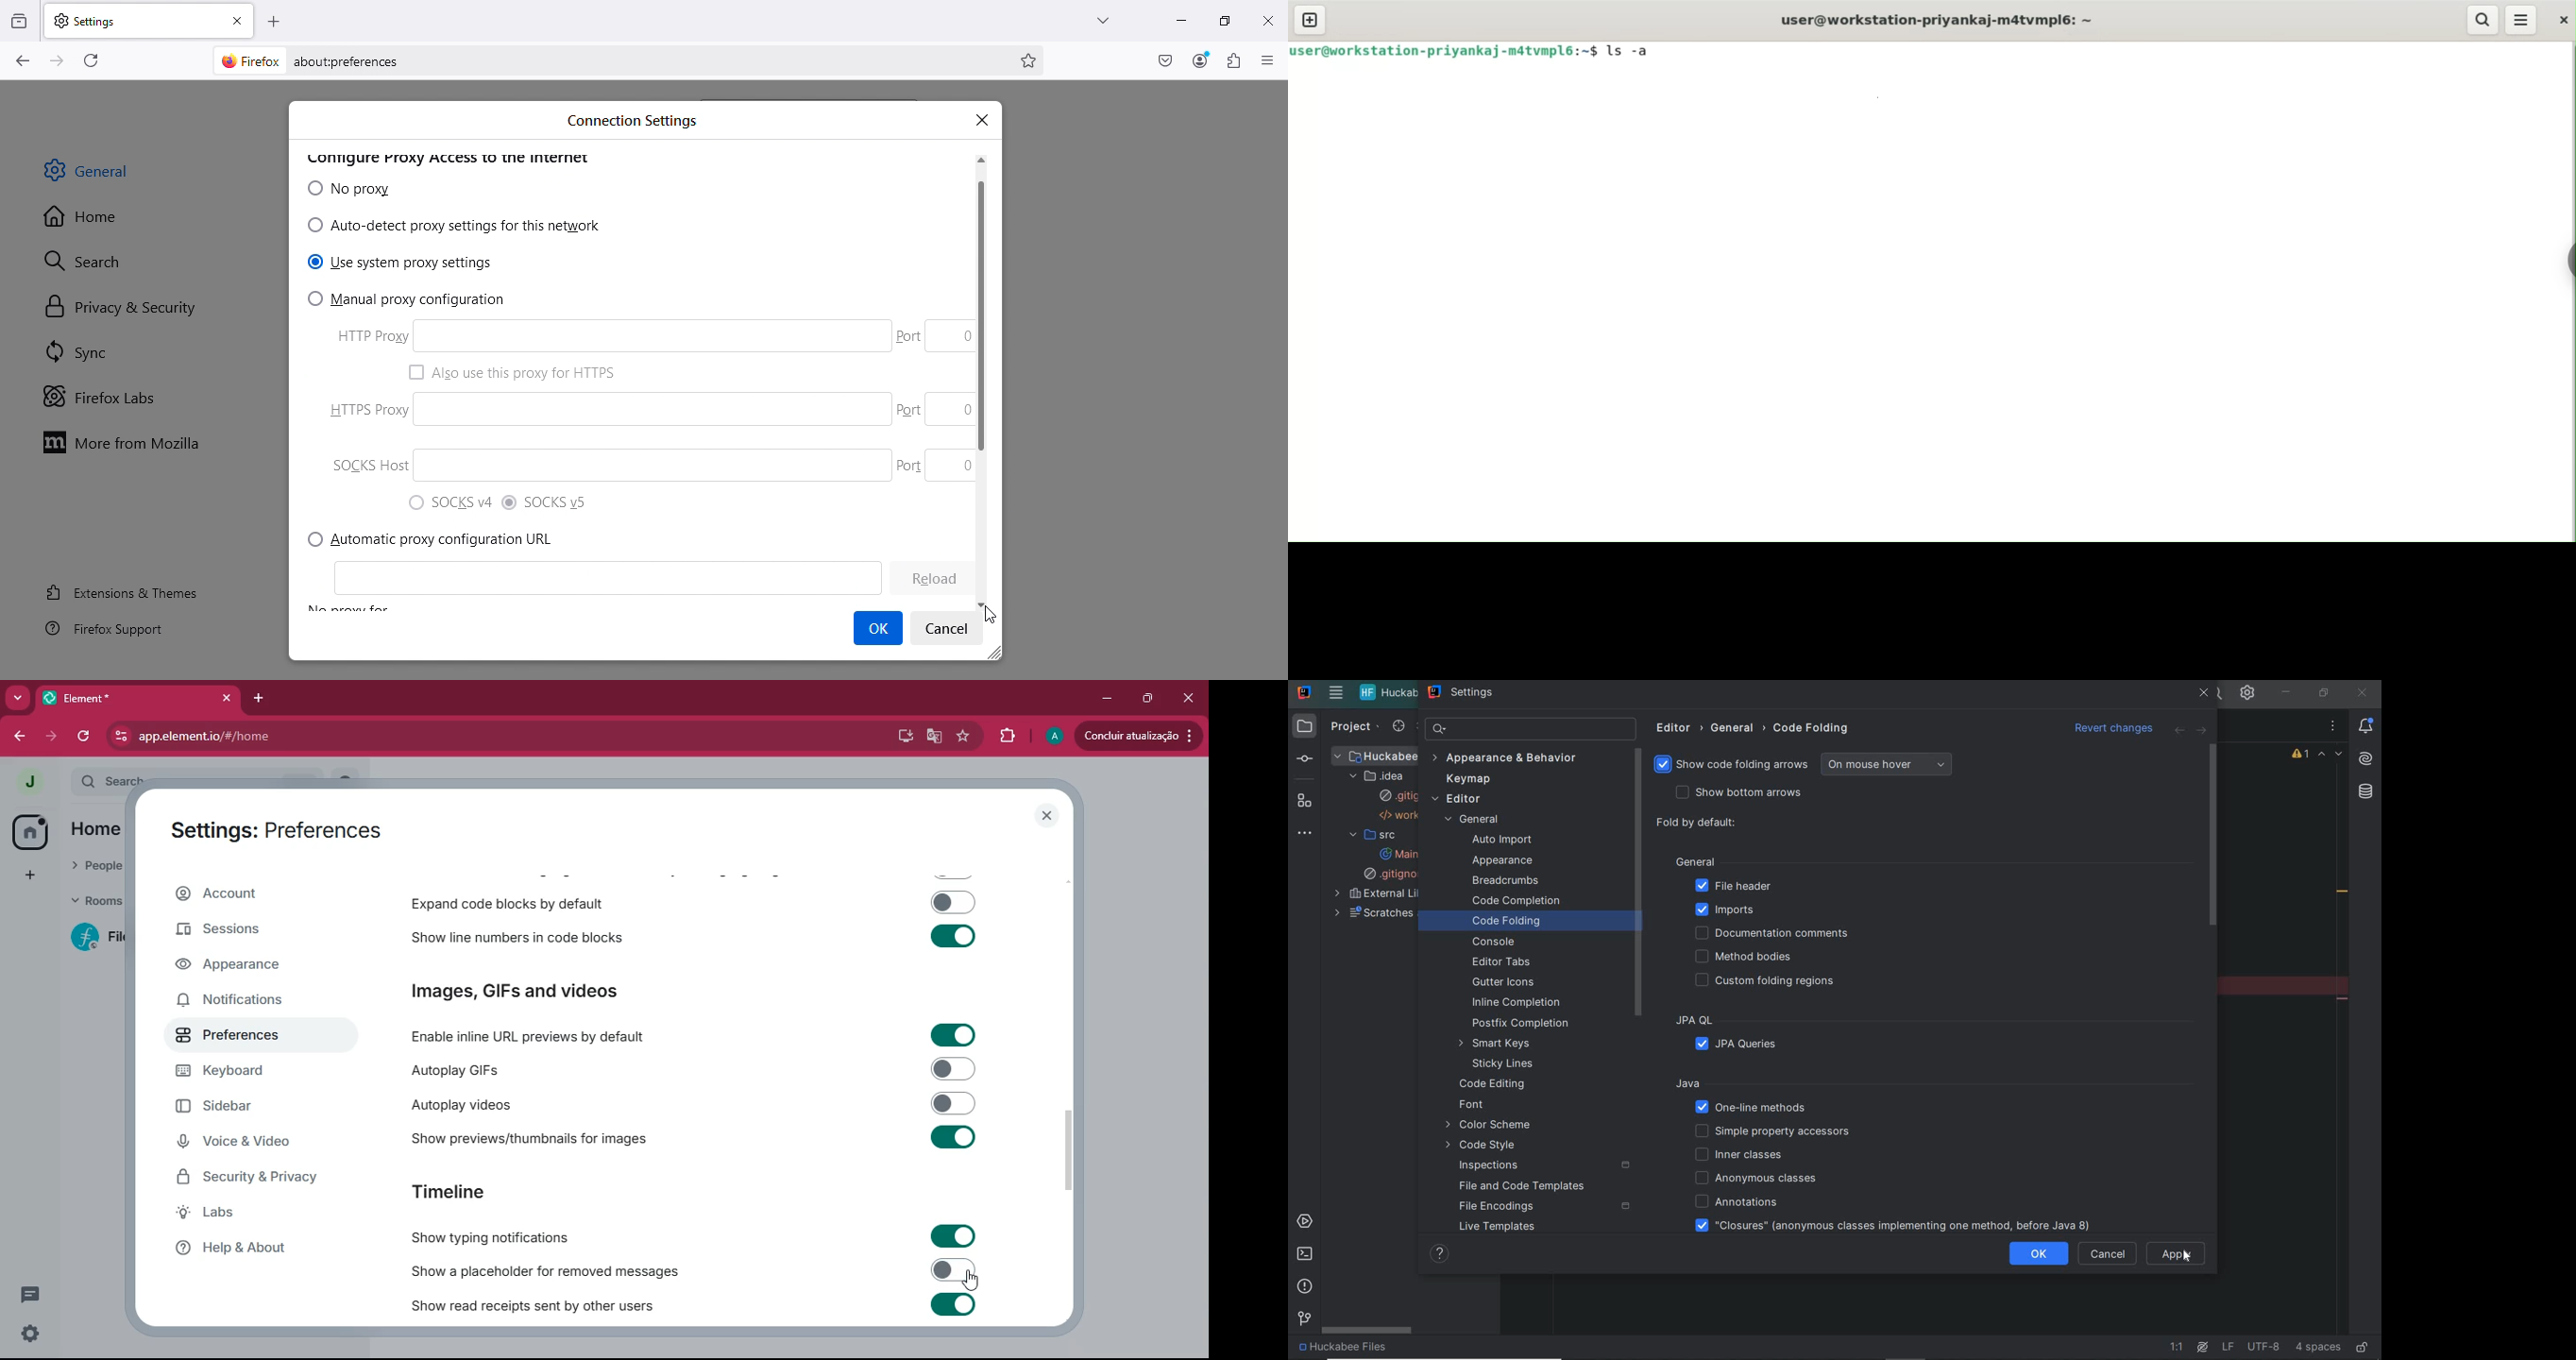 Image resolution: width=2576 pixels, height=1372 pixels. What do you see at coordinates (245, 1073) in the screenshot?
I see `keyboard` at bounding box center [245, 1073].